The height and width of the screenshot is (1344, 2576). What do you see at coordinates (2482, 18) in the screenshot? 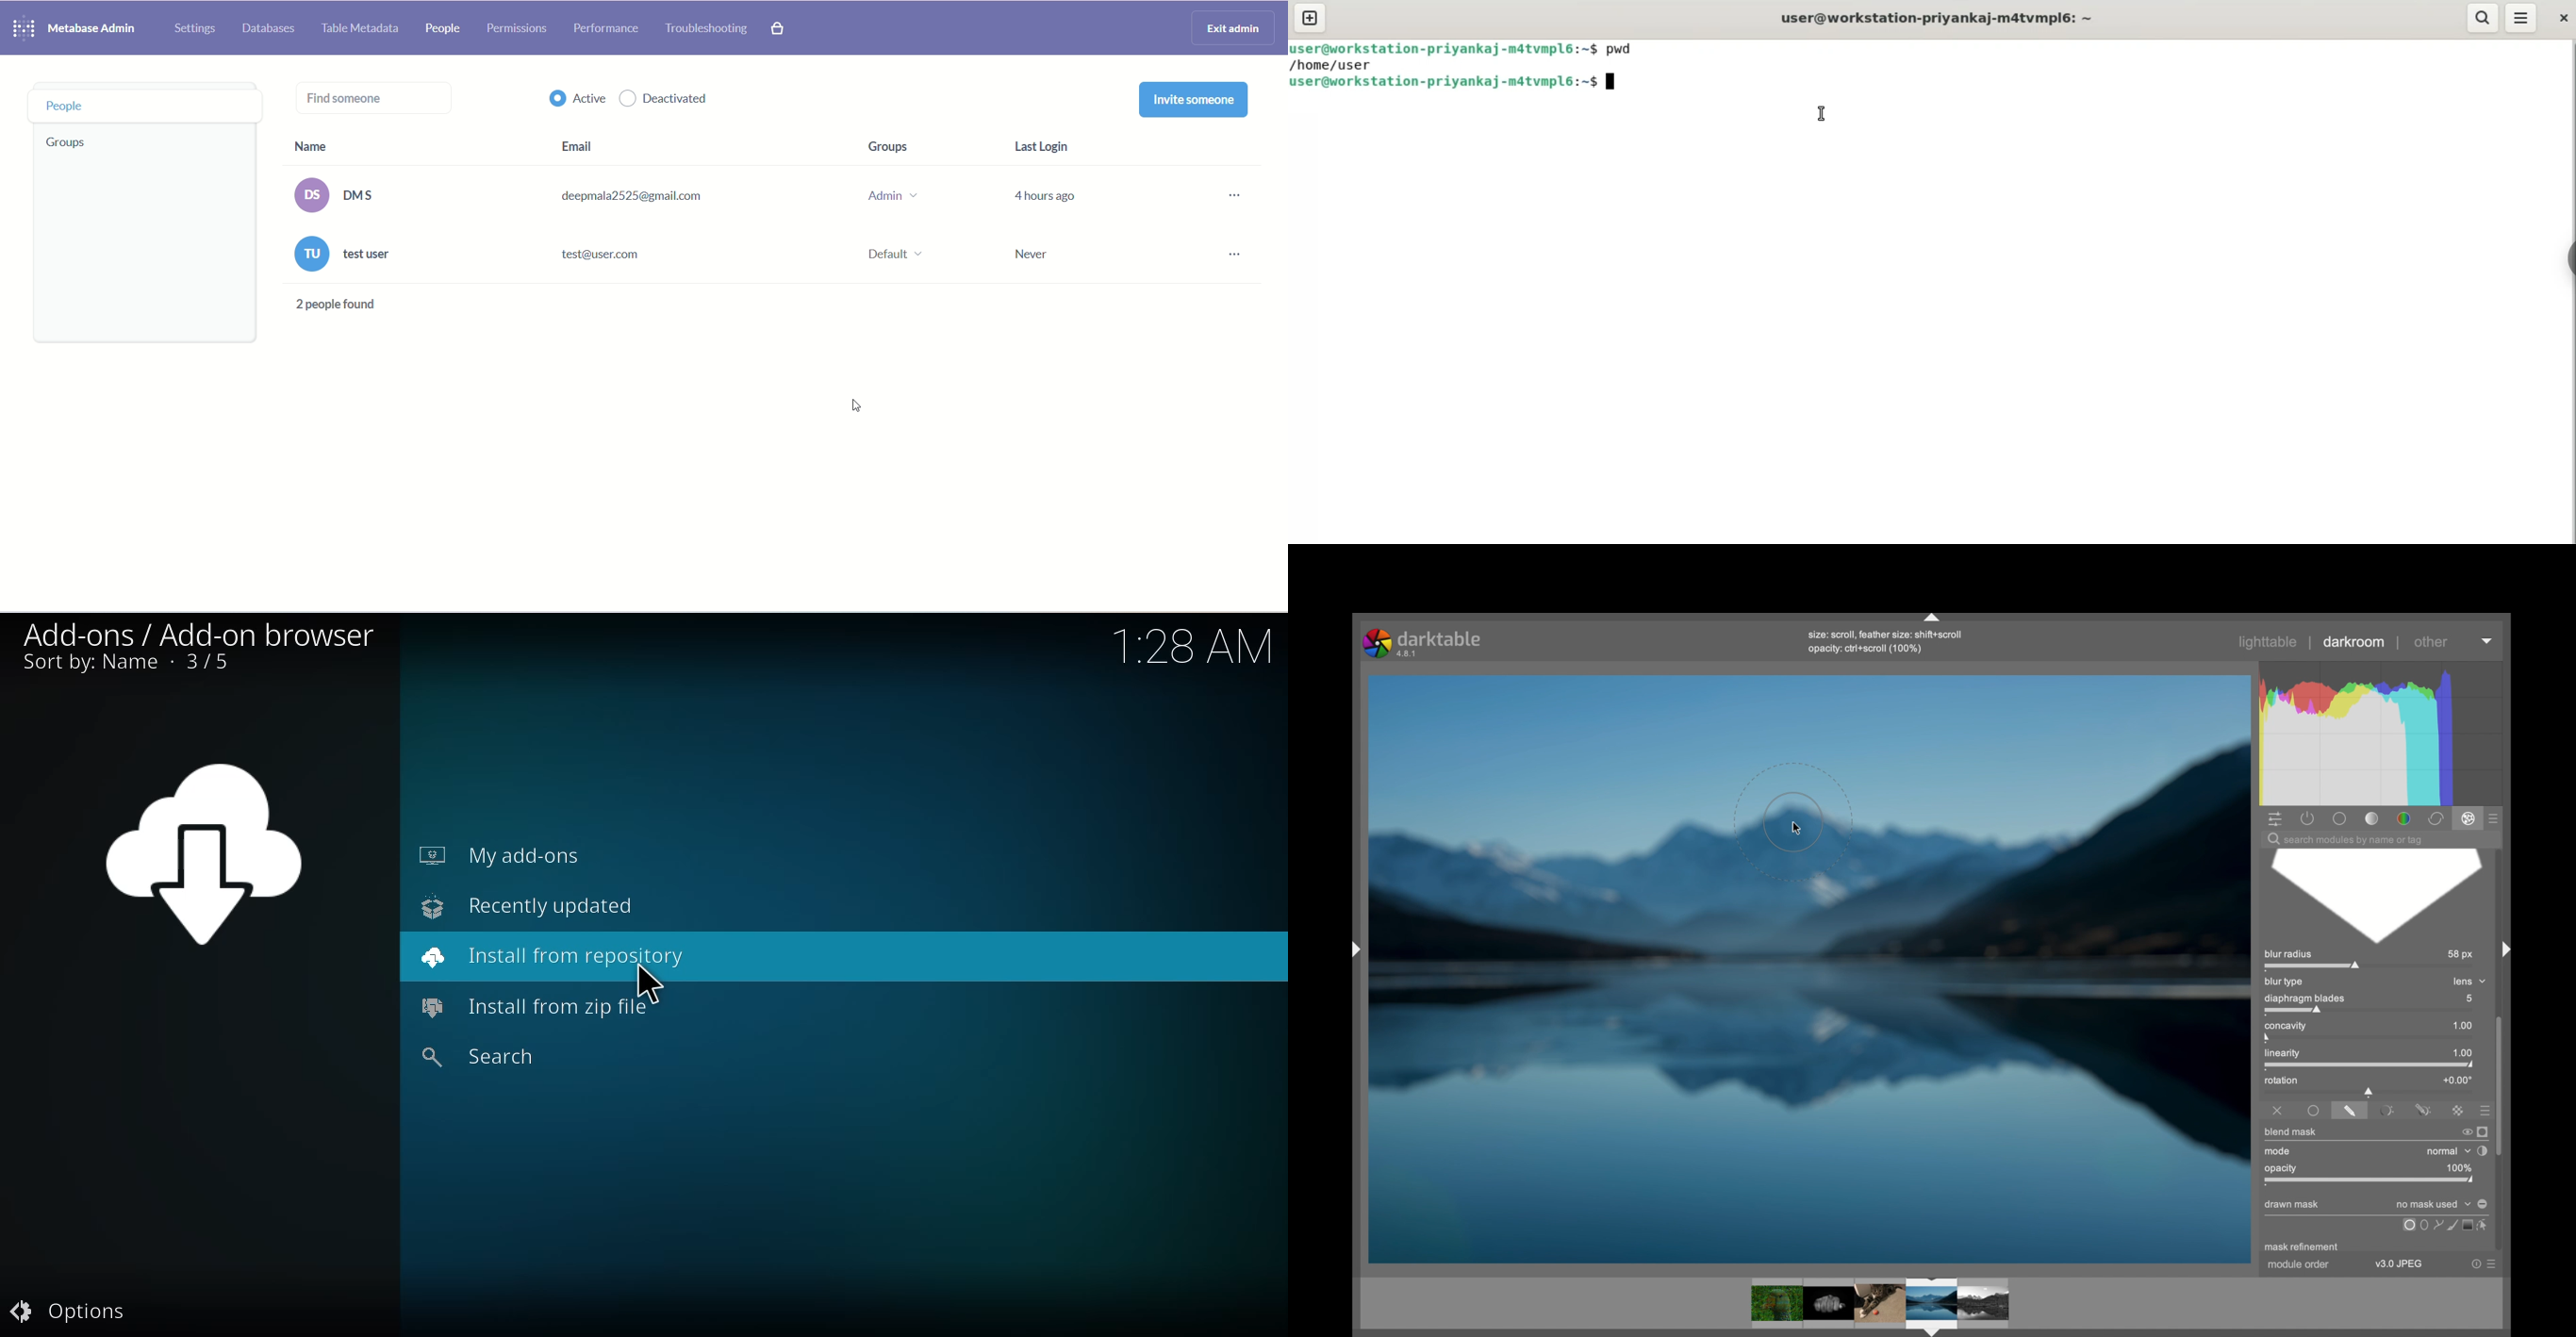
I see `search` at bounding box center [2482, 18].